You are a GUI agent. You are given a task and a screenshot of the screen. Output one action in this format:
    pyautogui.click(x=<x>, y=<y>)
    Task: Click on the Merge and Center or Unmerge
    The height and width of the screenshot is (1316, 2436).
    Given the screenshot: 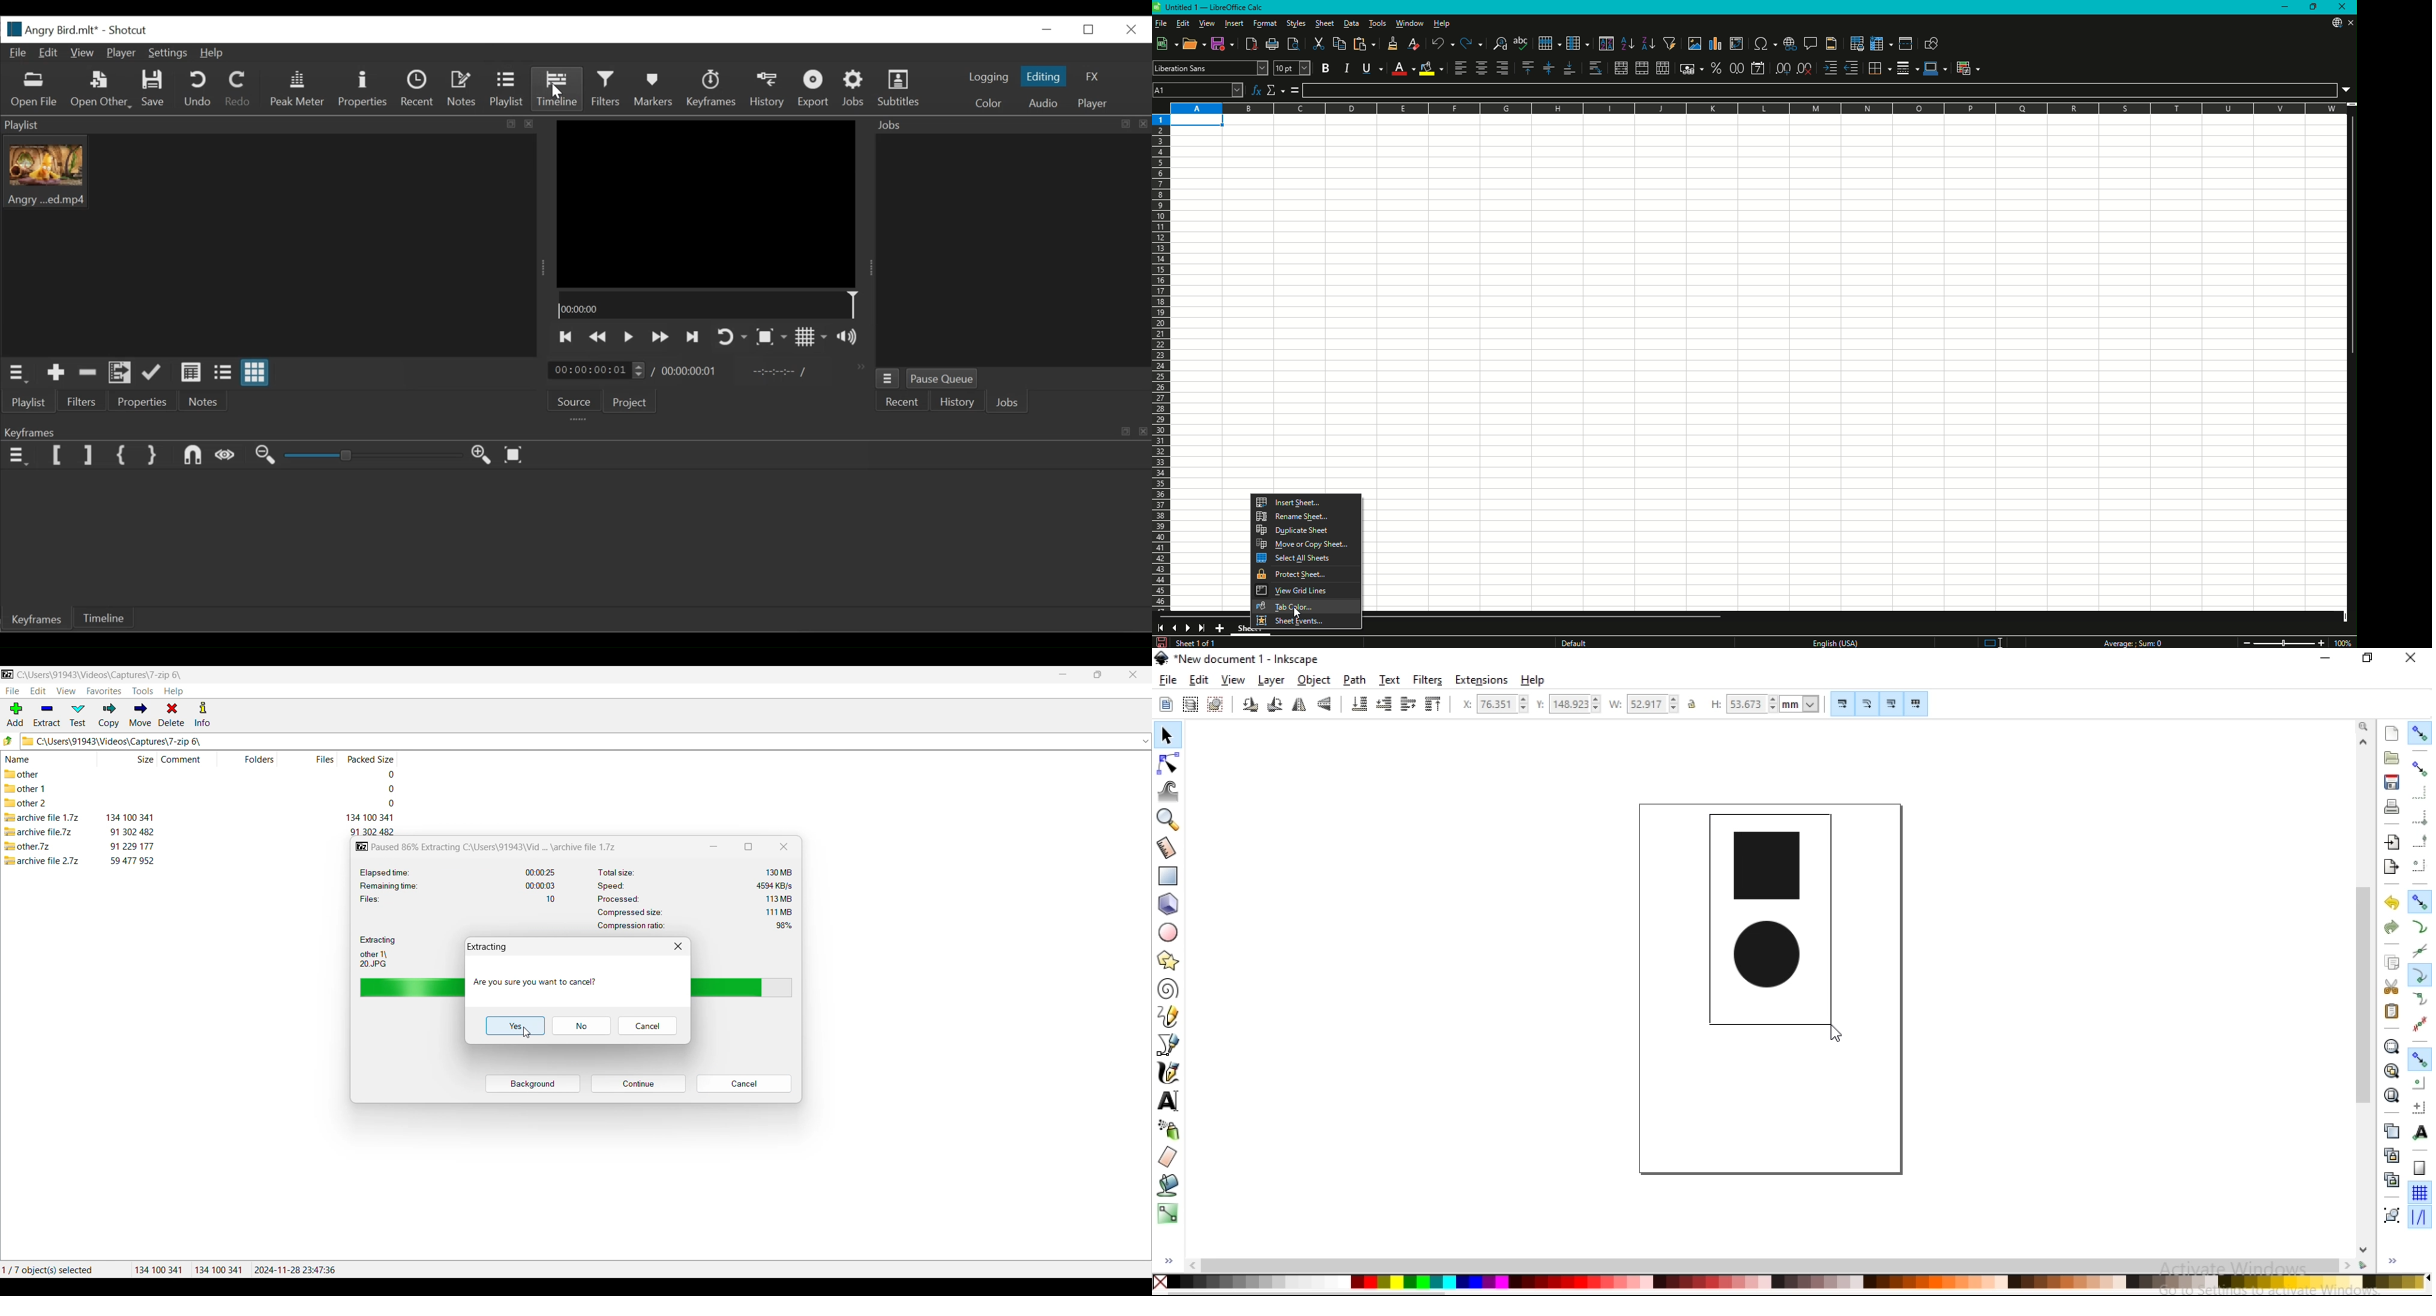 What is the action you would take?
    pyautogui.click(x=1621, y=68)
    